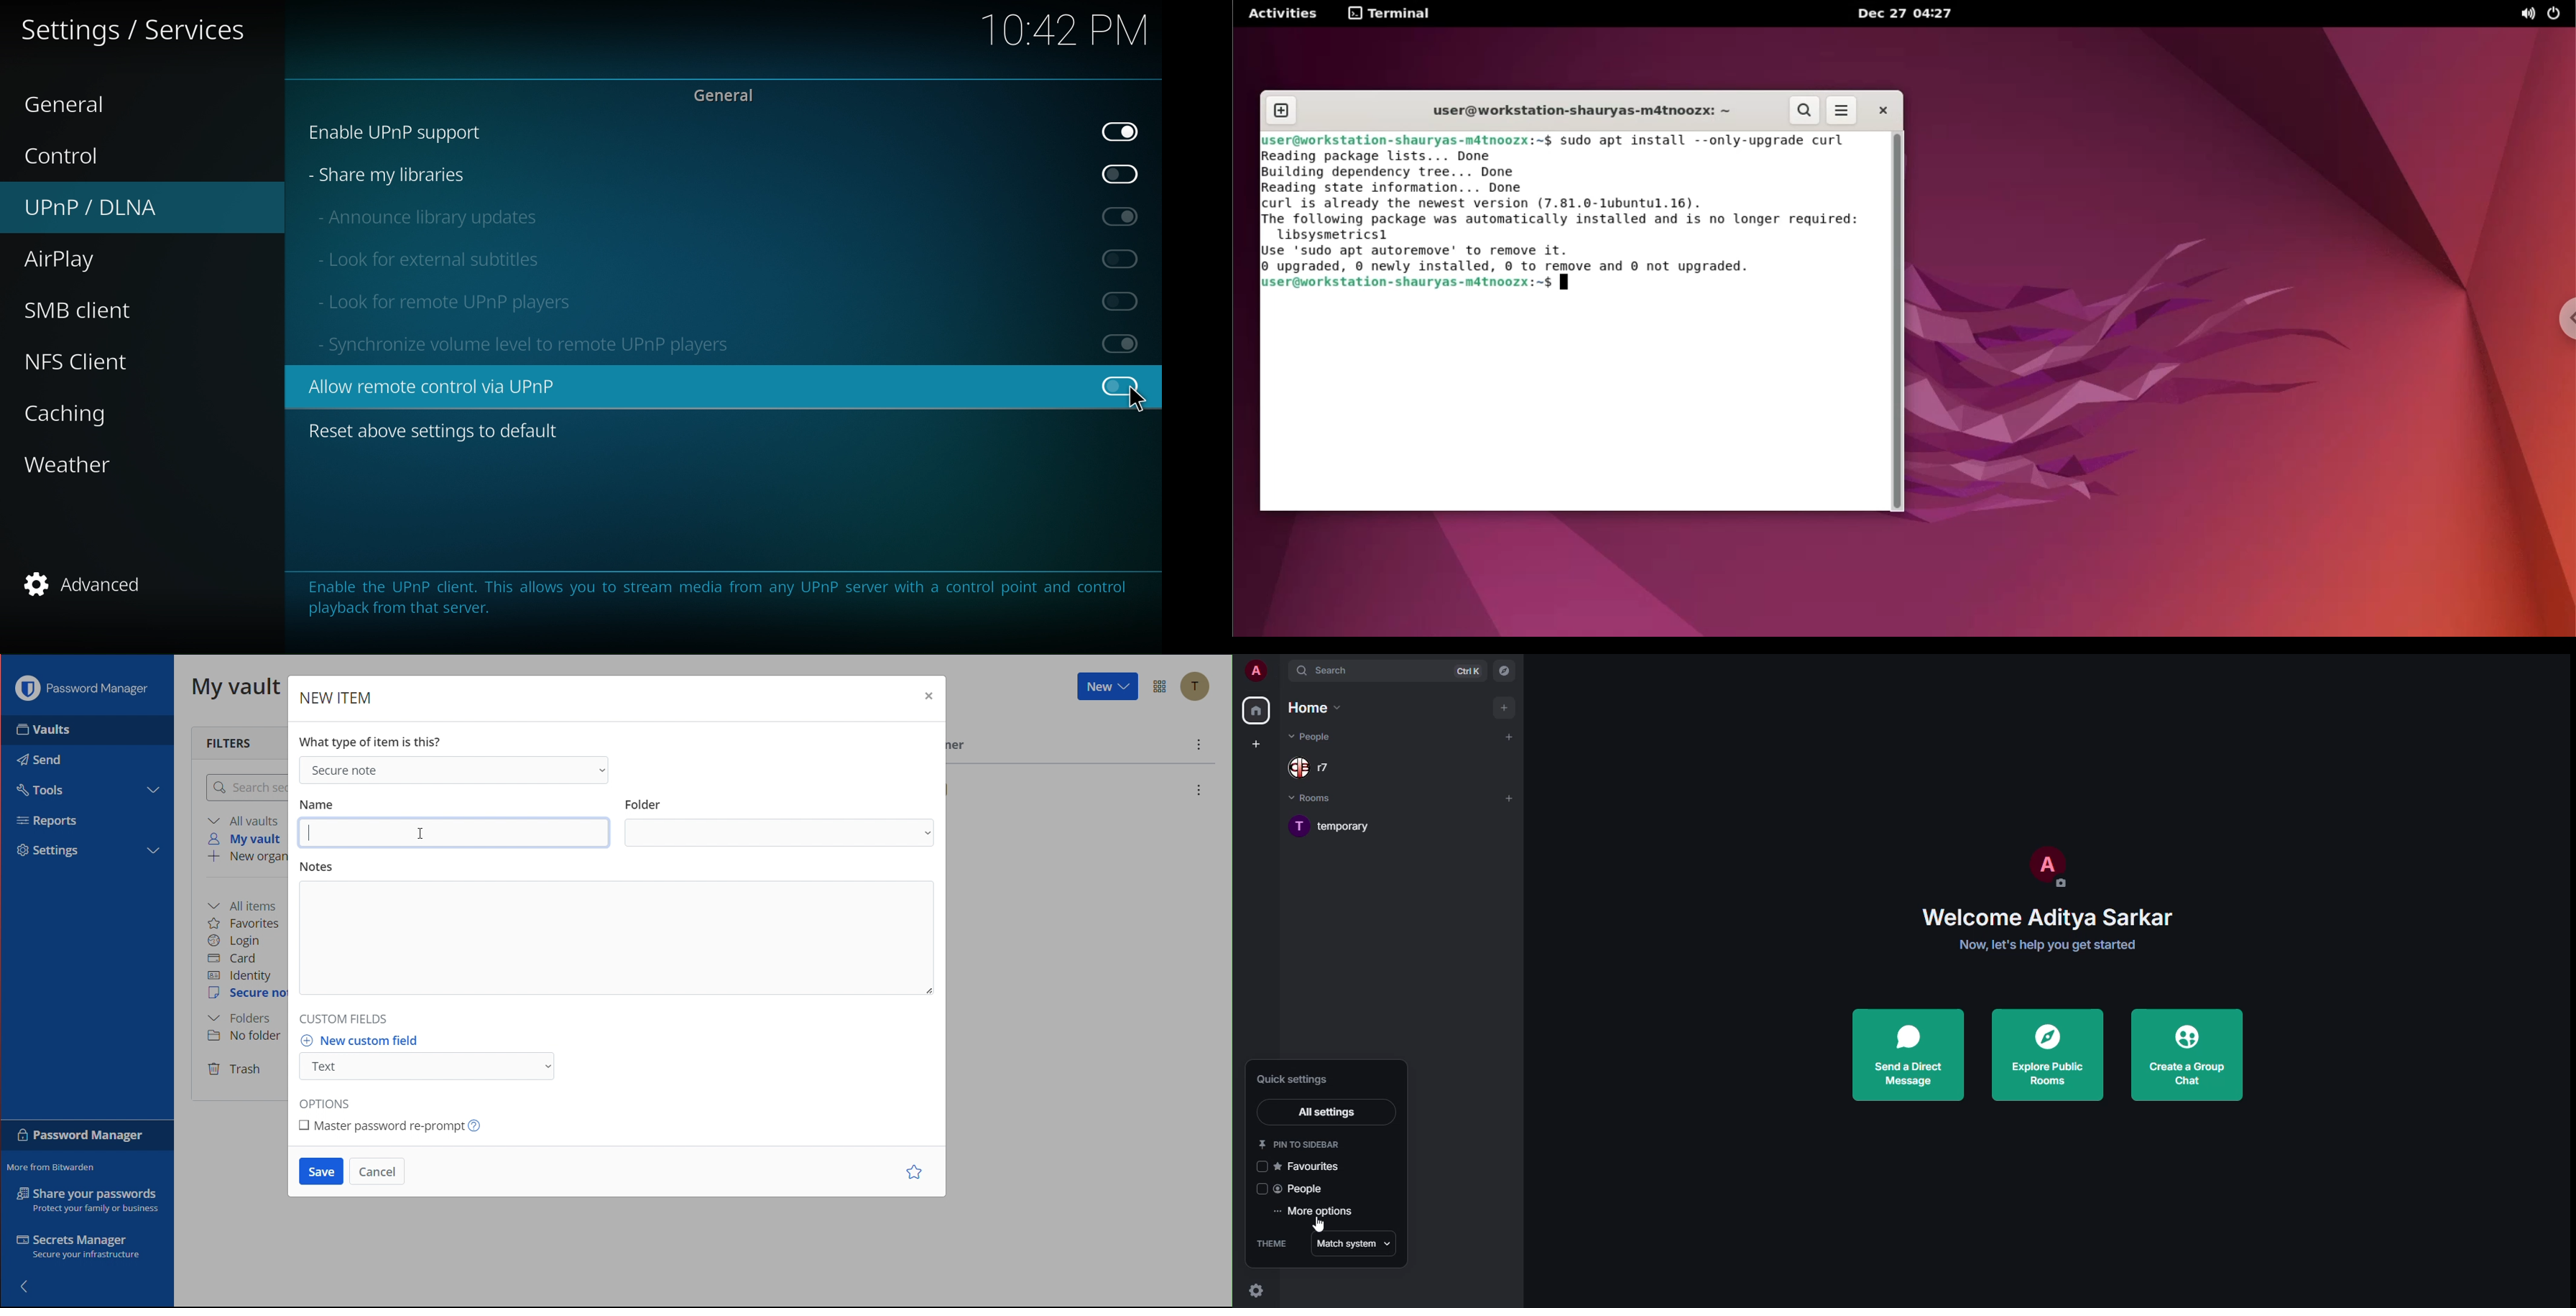 The width and height of the screenshot is (2576, 1316). Describe the element at coordinates (431, 1067) in the screenshot. I see `Text (dropdown)` at that location.